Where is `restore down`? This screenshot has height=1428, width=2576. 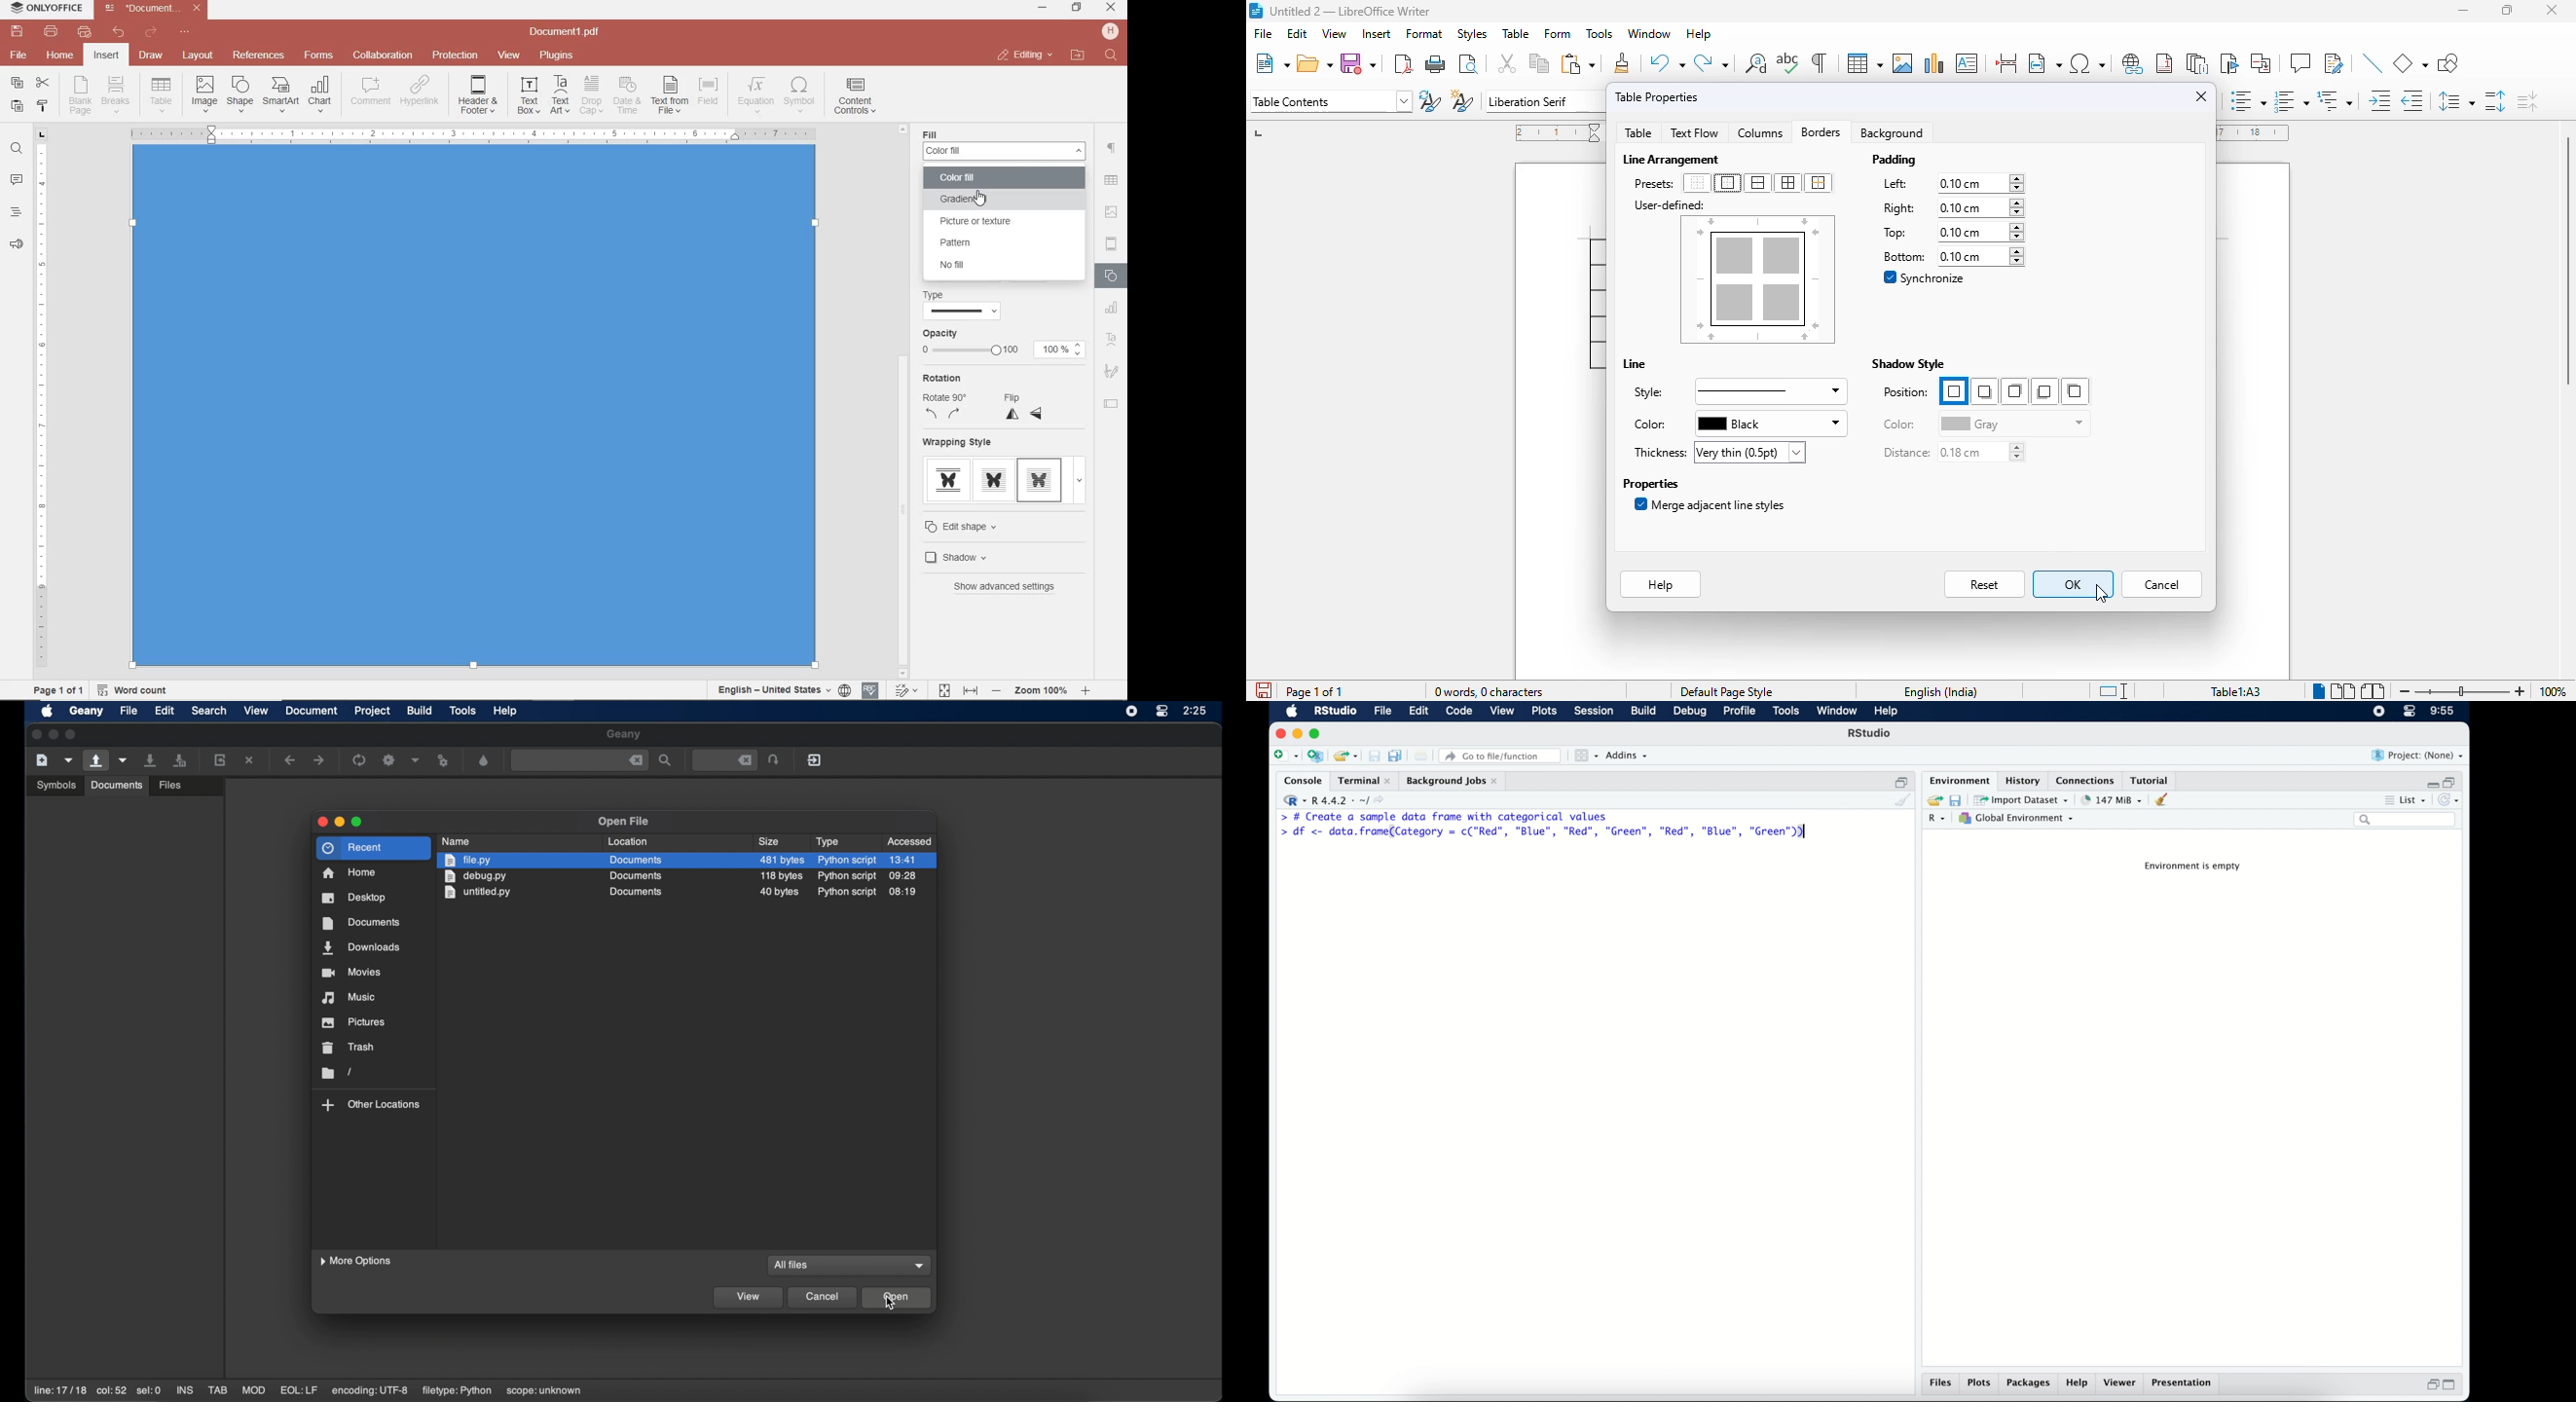
restore down is located at coordinates (1900, 780).